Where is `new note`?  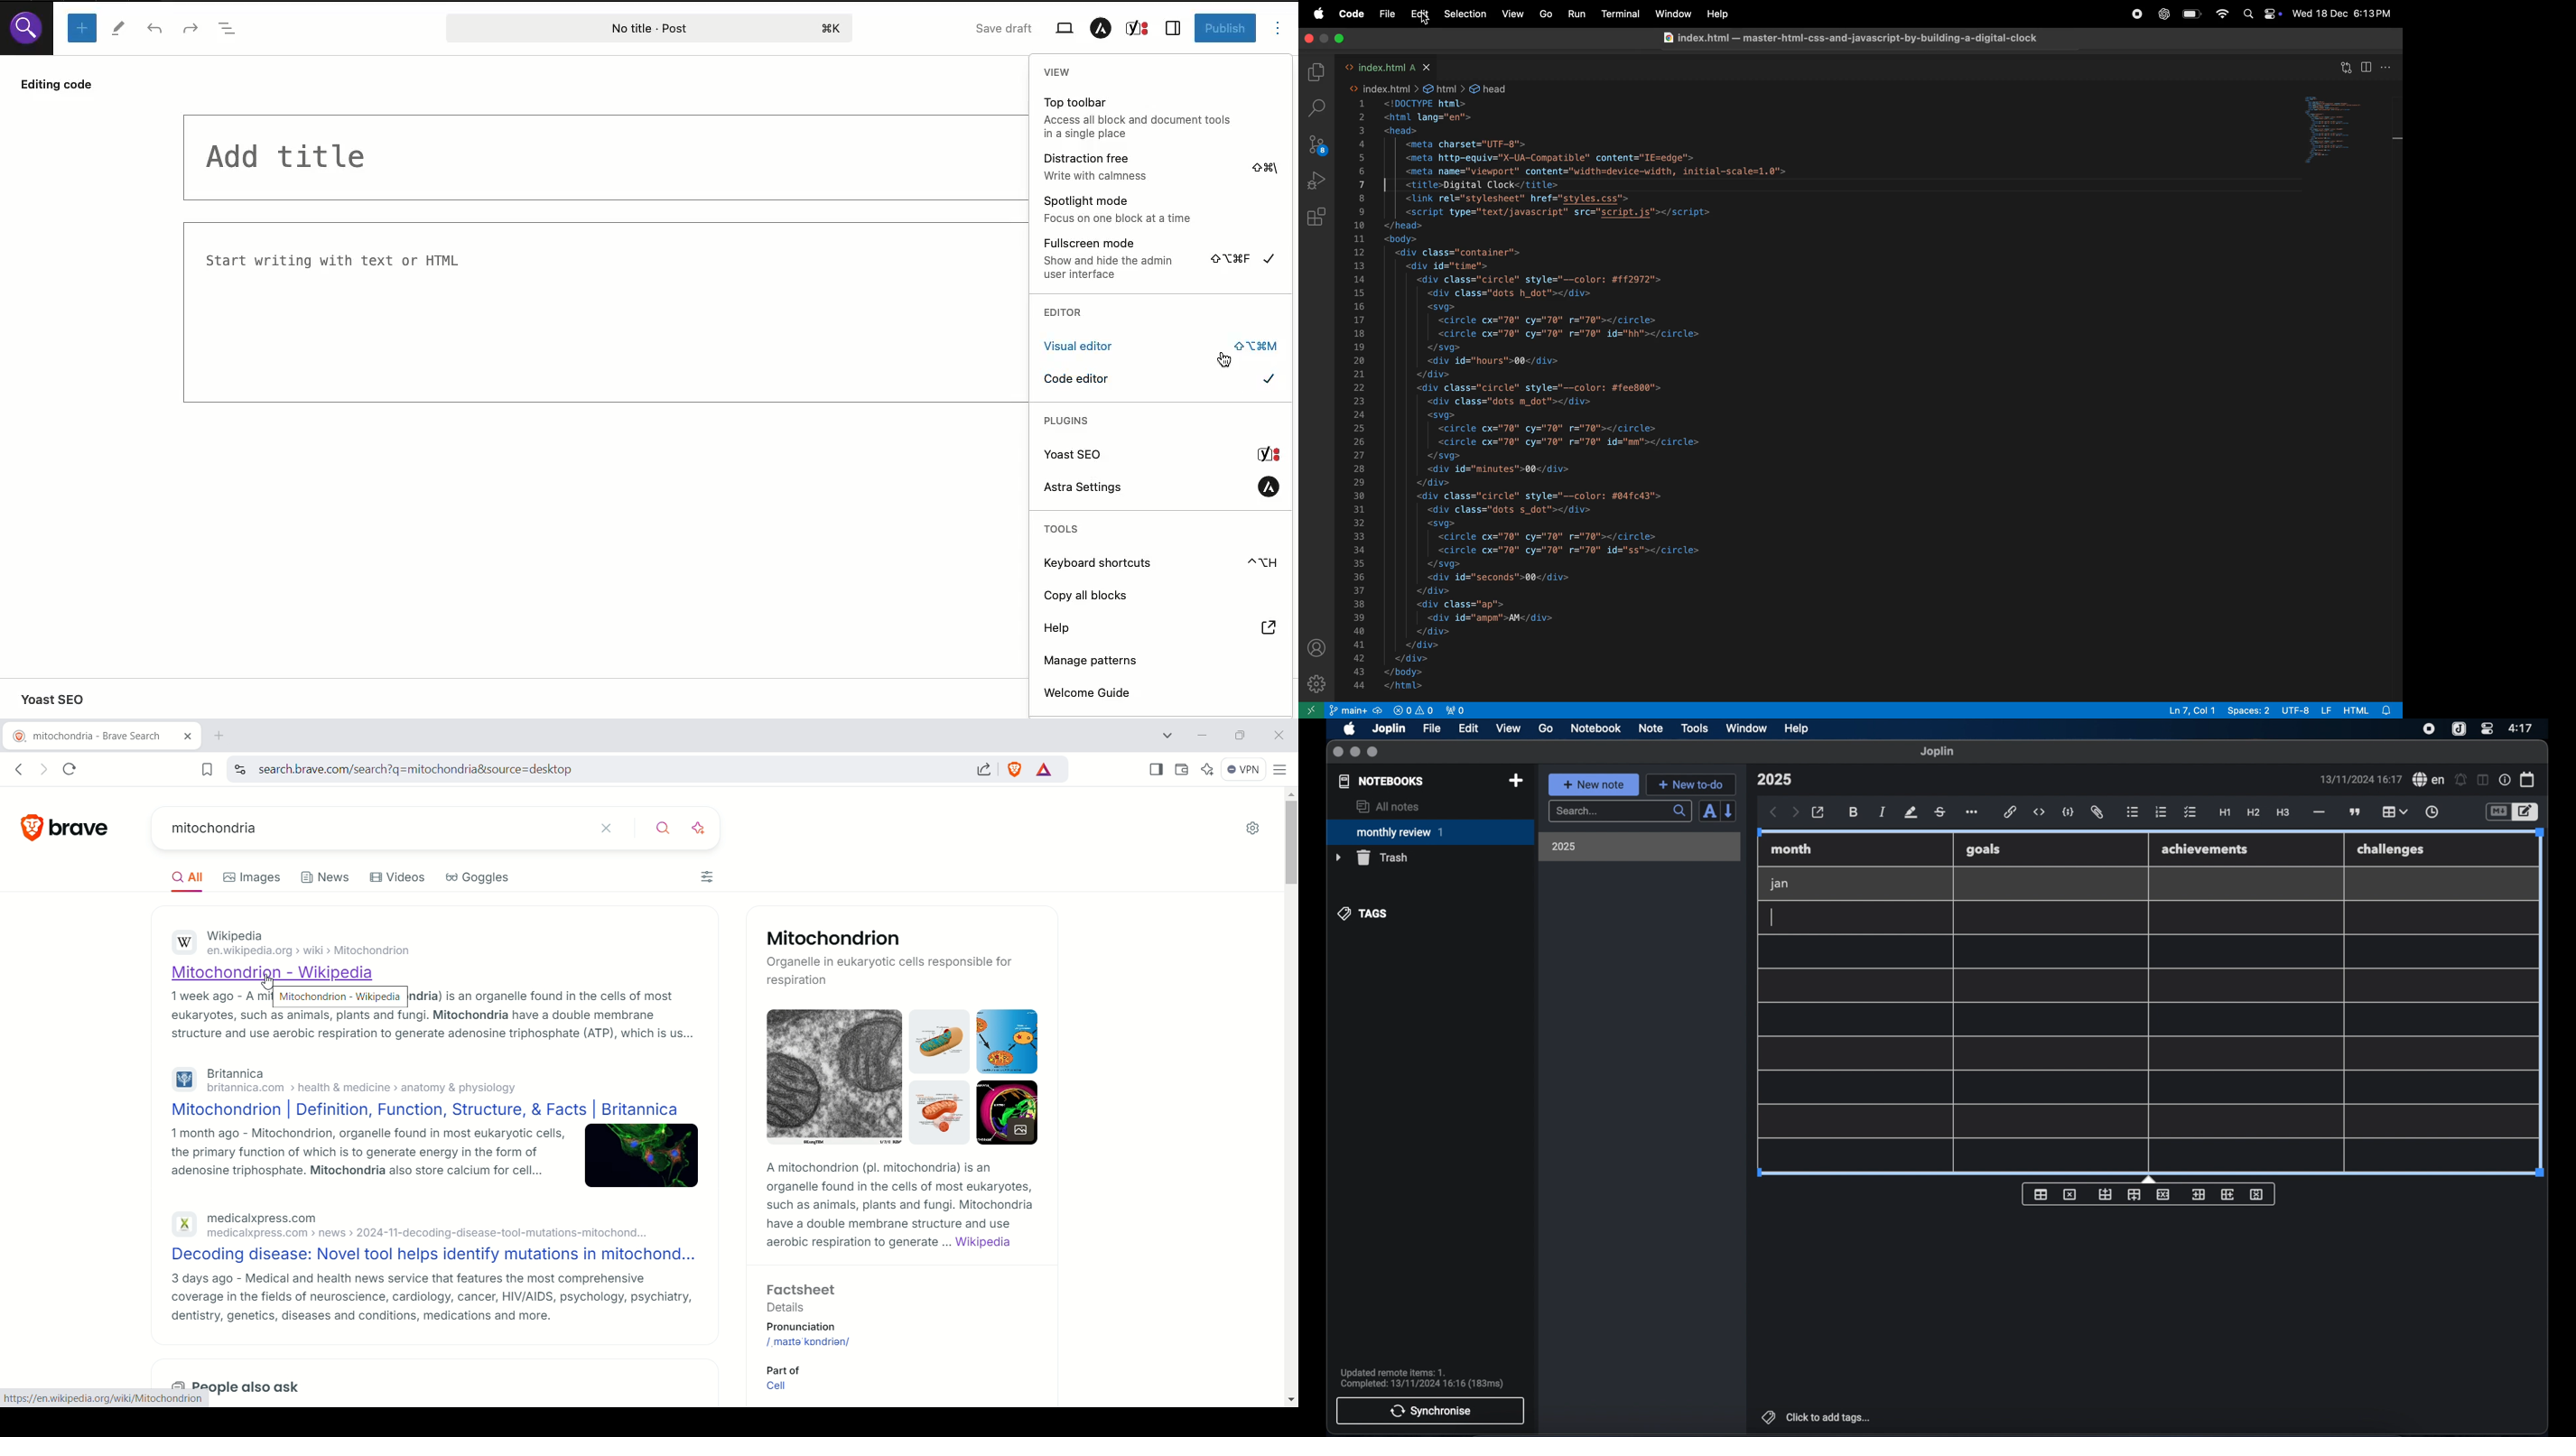 new note is located at coordinates (1593, 784).